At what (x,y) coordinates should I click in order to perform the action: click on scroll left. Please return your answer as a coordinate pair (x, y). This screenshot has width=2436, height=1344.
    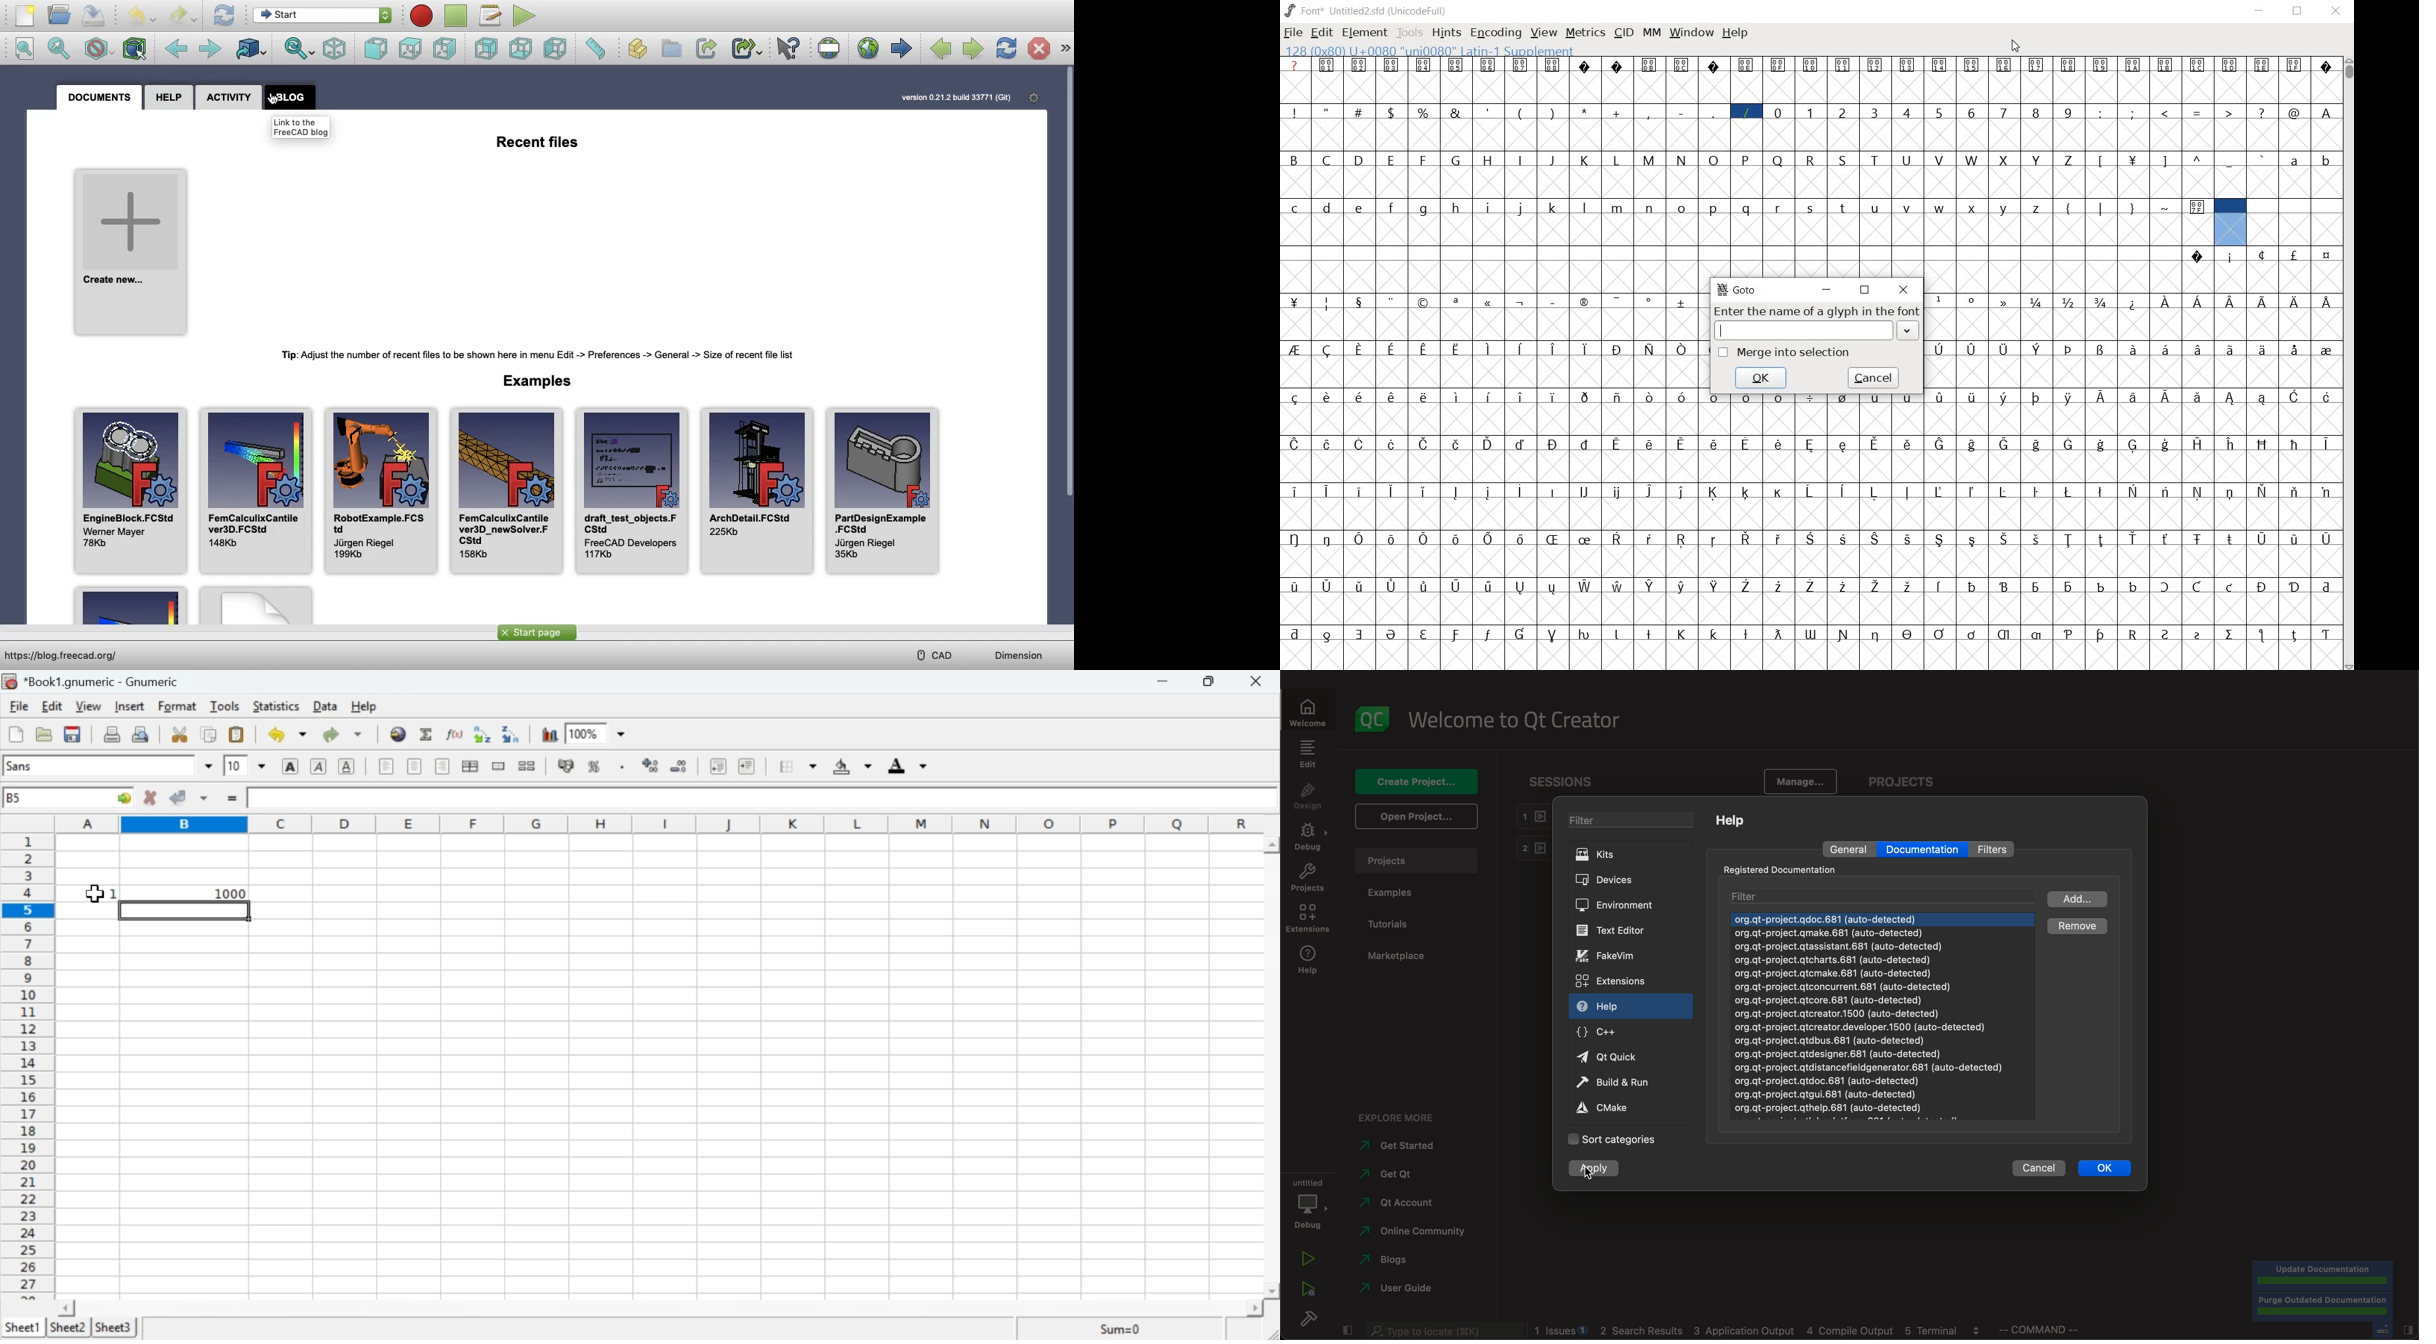
    Looking at the image, I should click on (64, 1308).